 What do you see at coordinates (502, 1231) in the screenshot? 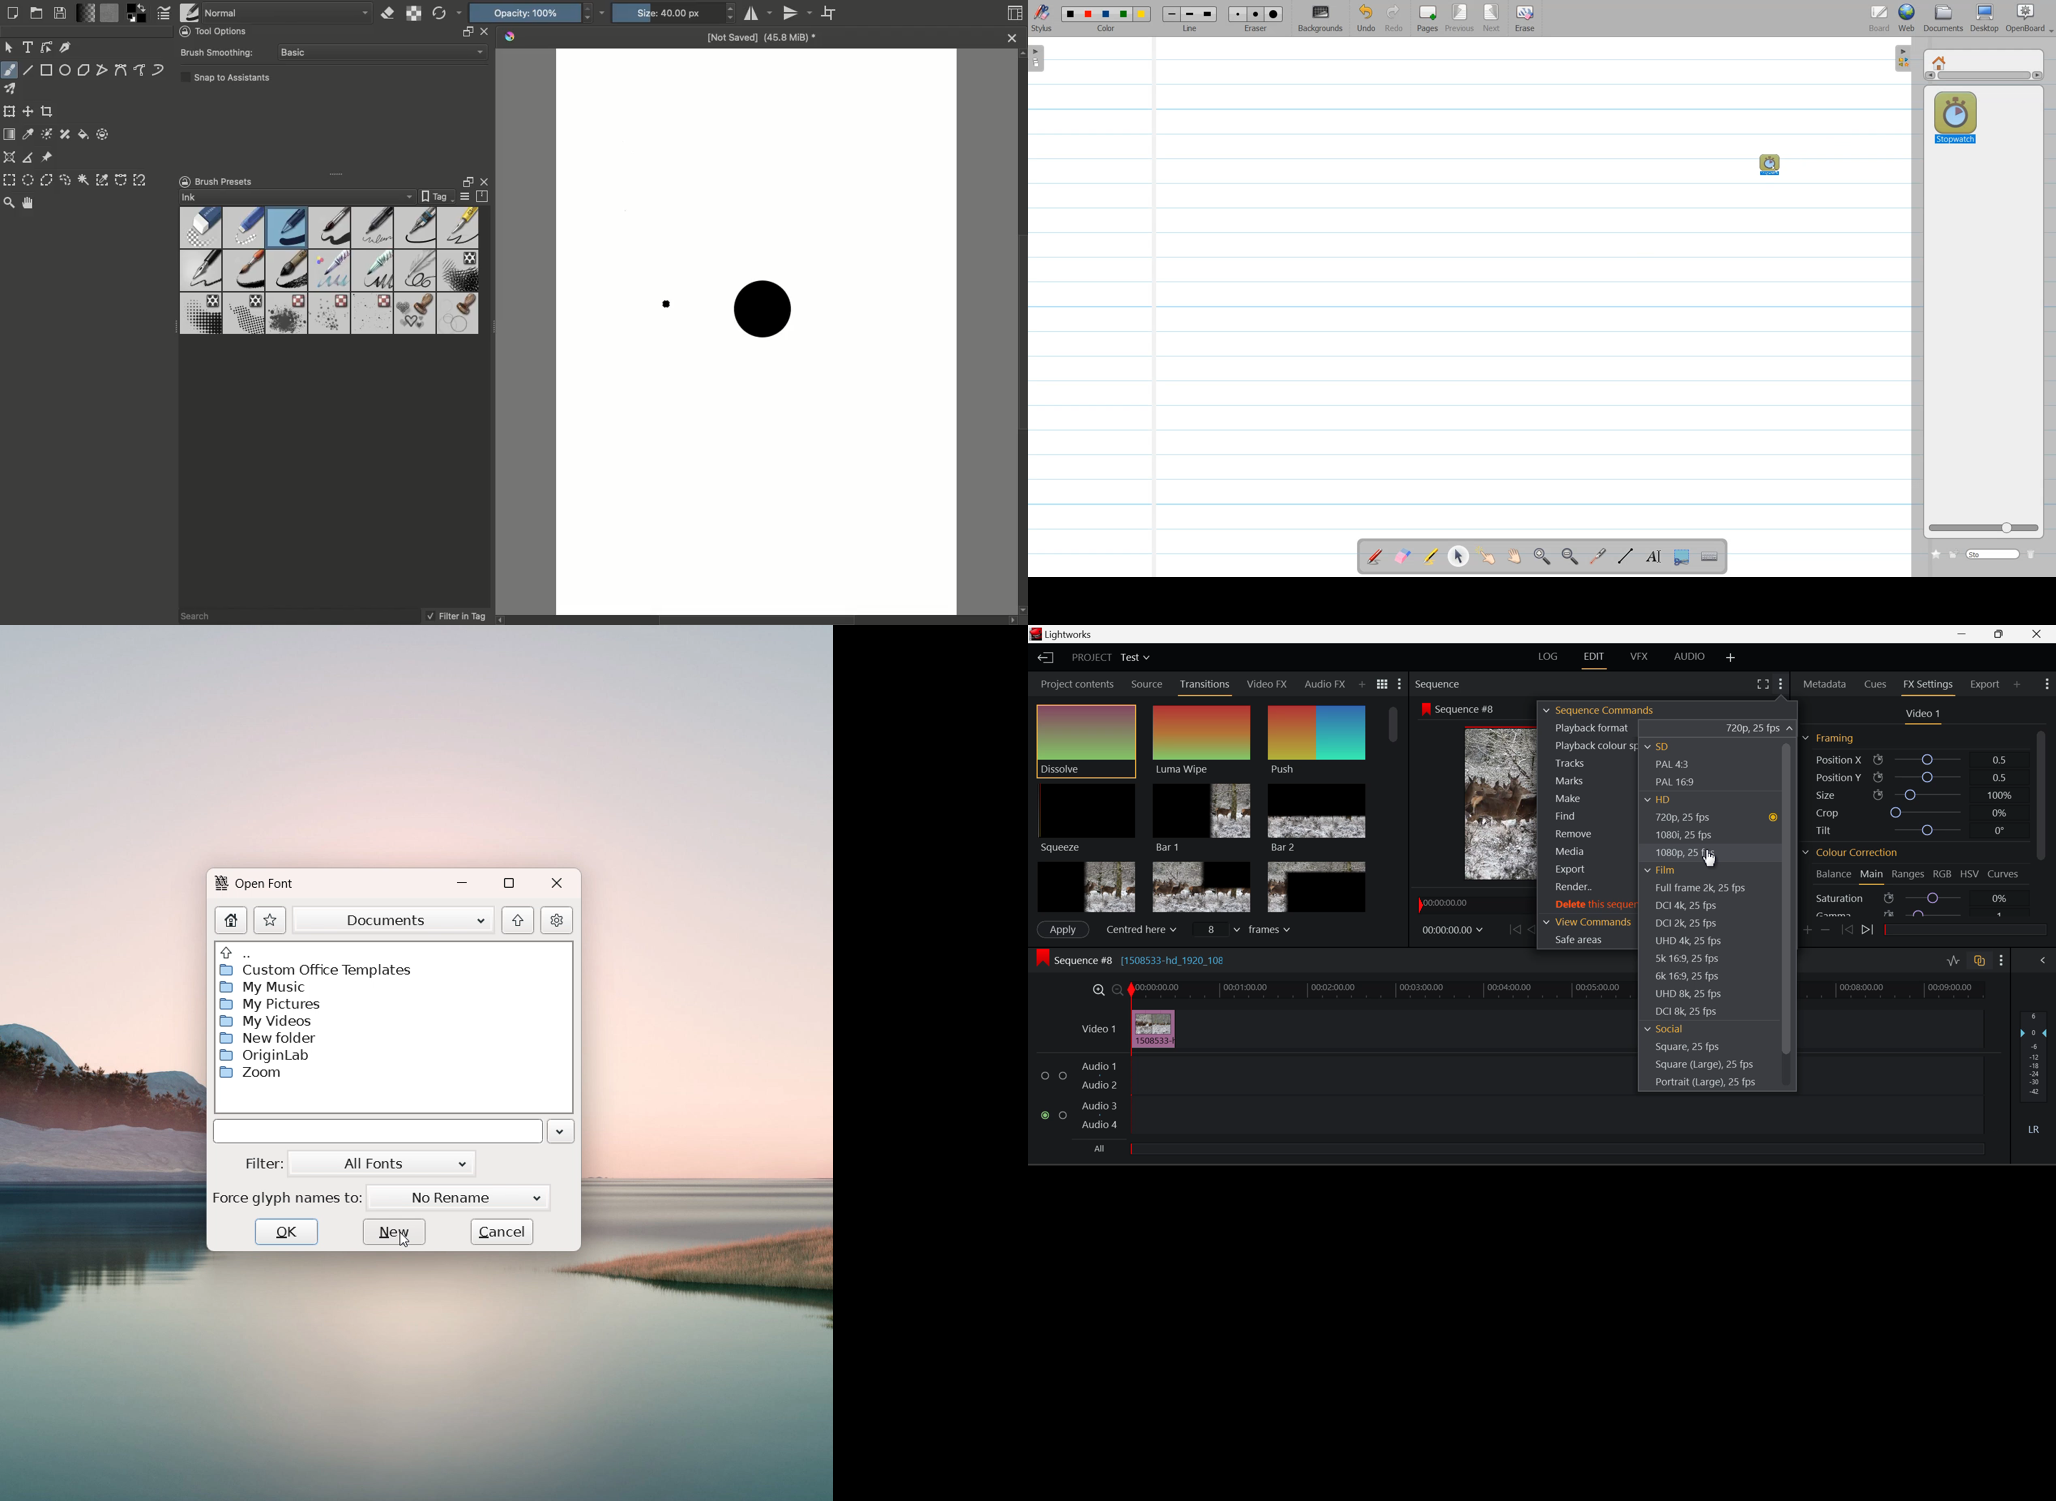
I see `cancel` at bounding box center [502, 1231].